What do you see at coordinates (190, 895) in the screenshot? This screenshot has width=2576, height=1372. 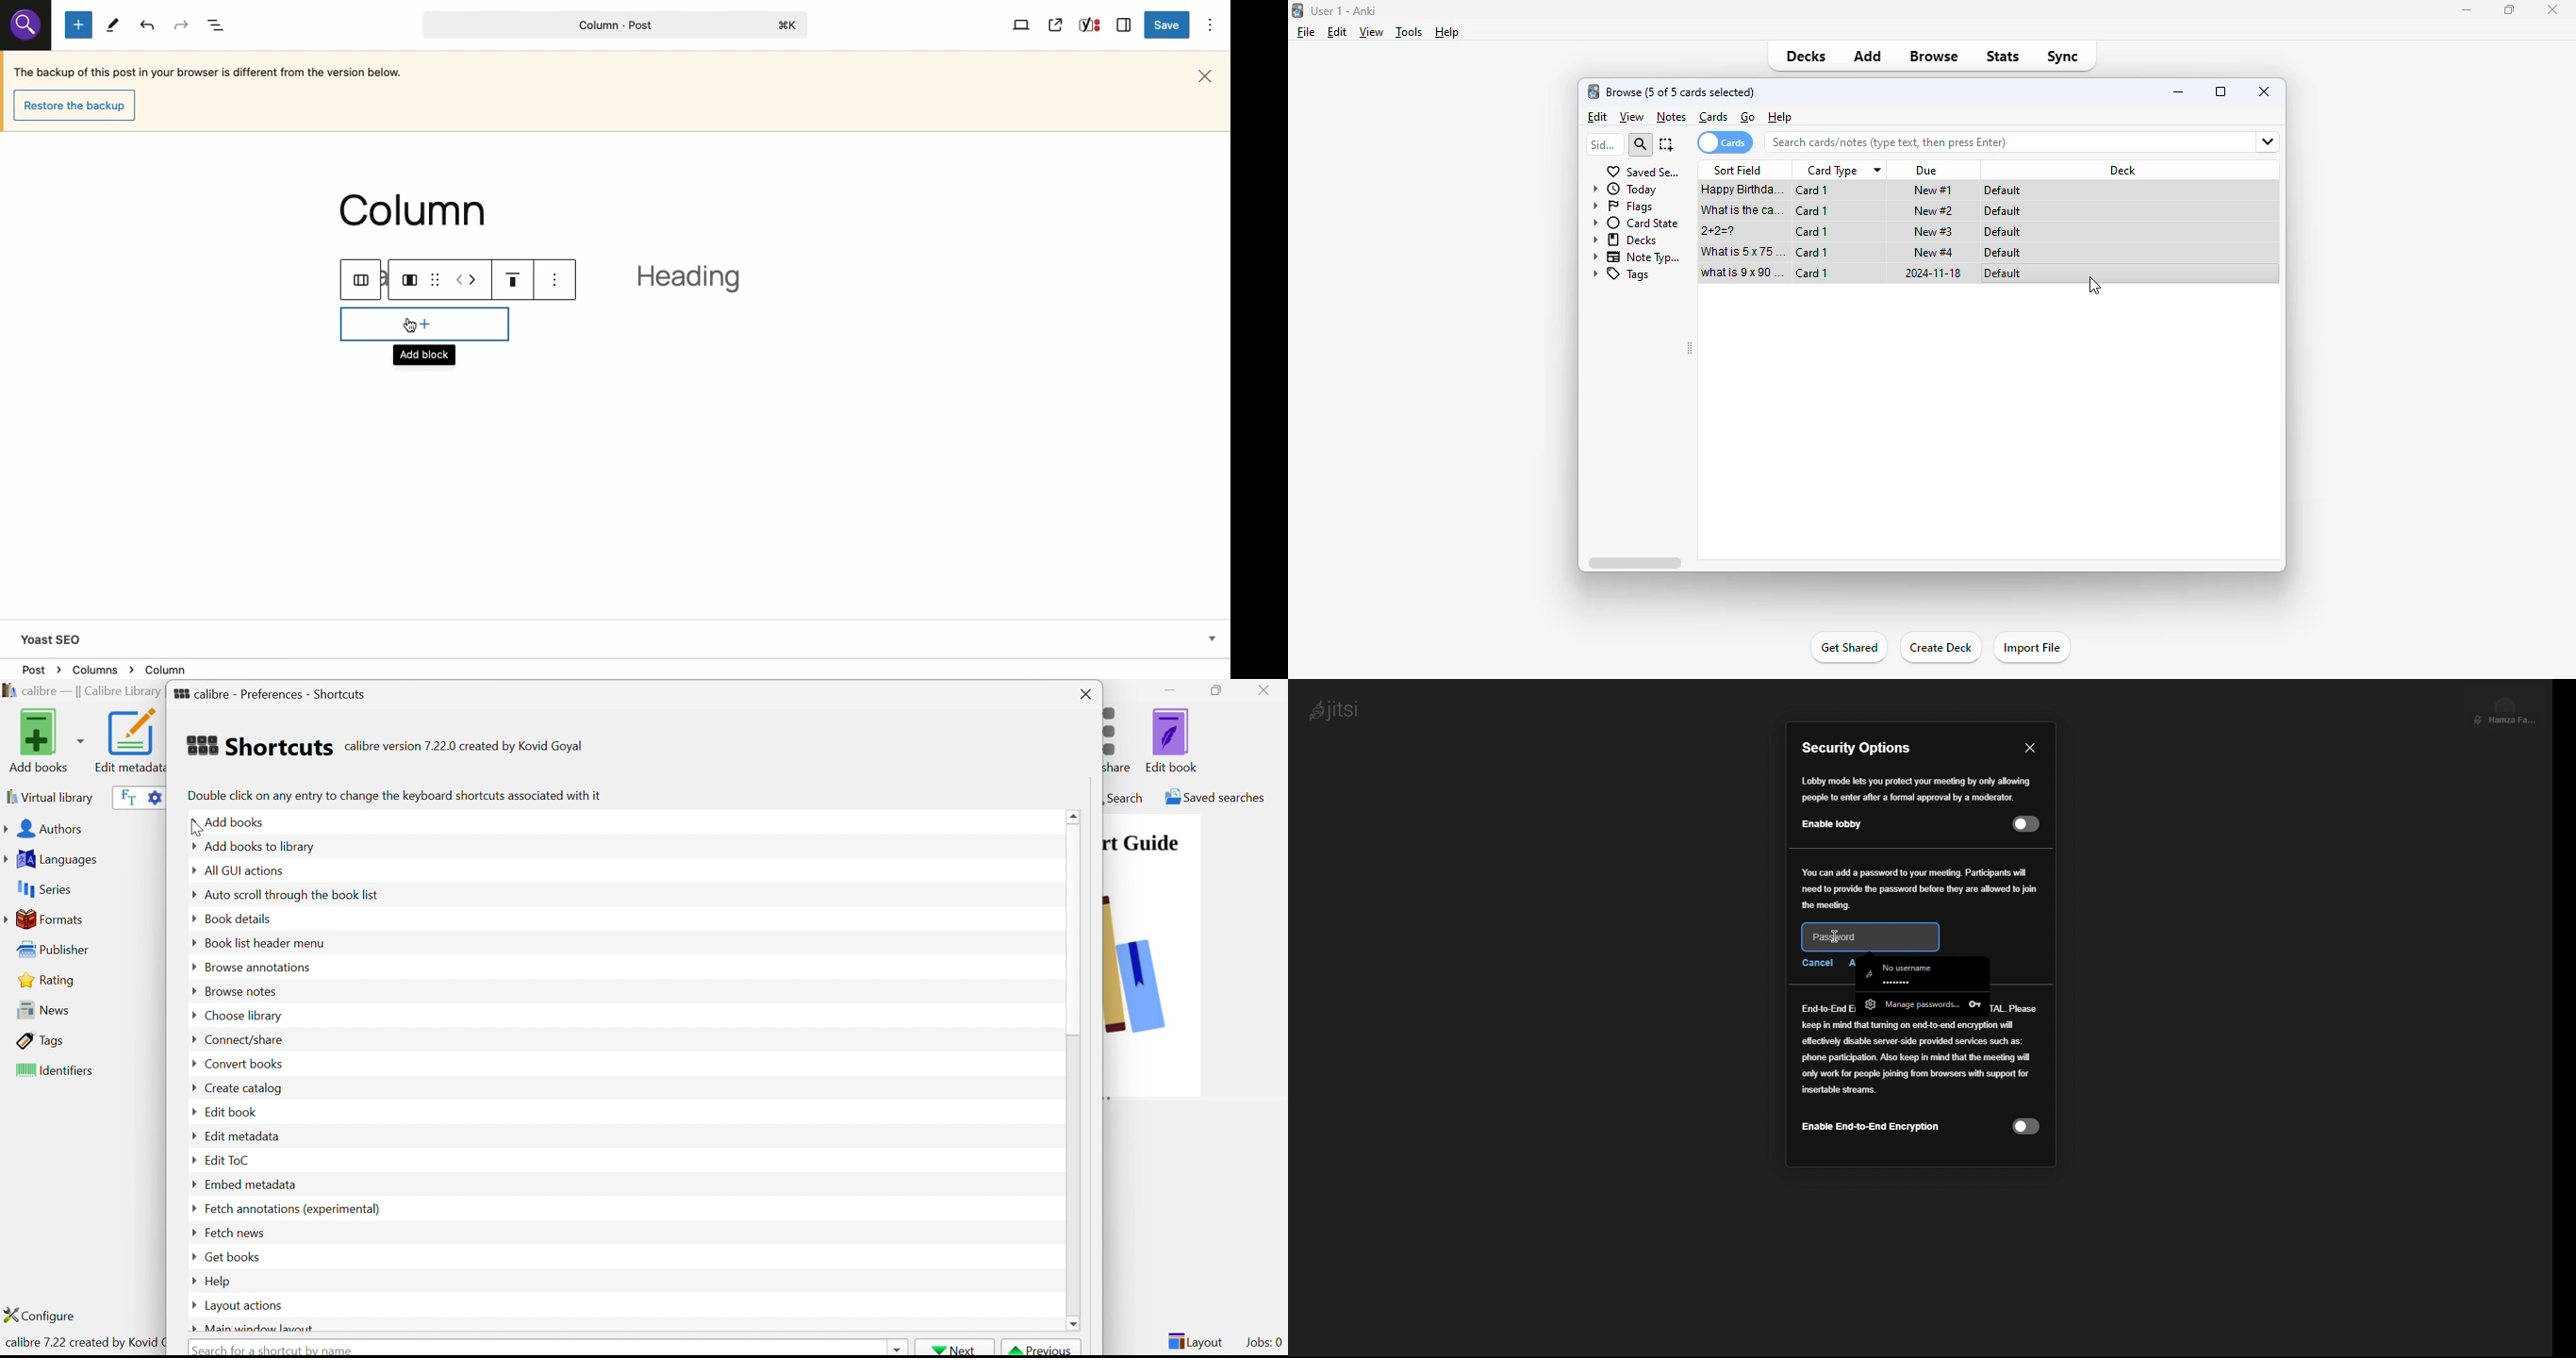 I see `Drop Down` at bounding box center [190, 895].